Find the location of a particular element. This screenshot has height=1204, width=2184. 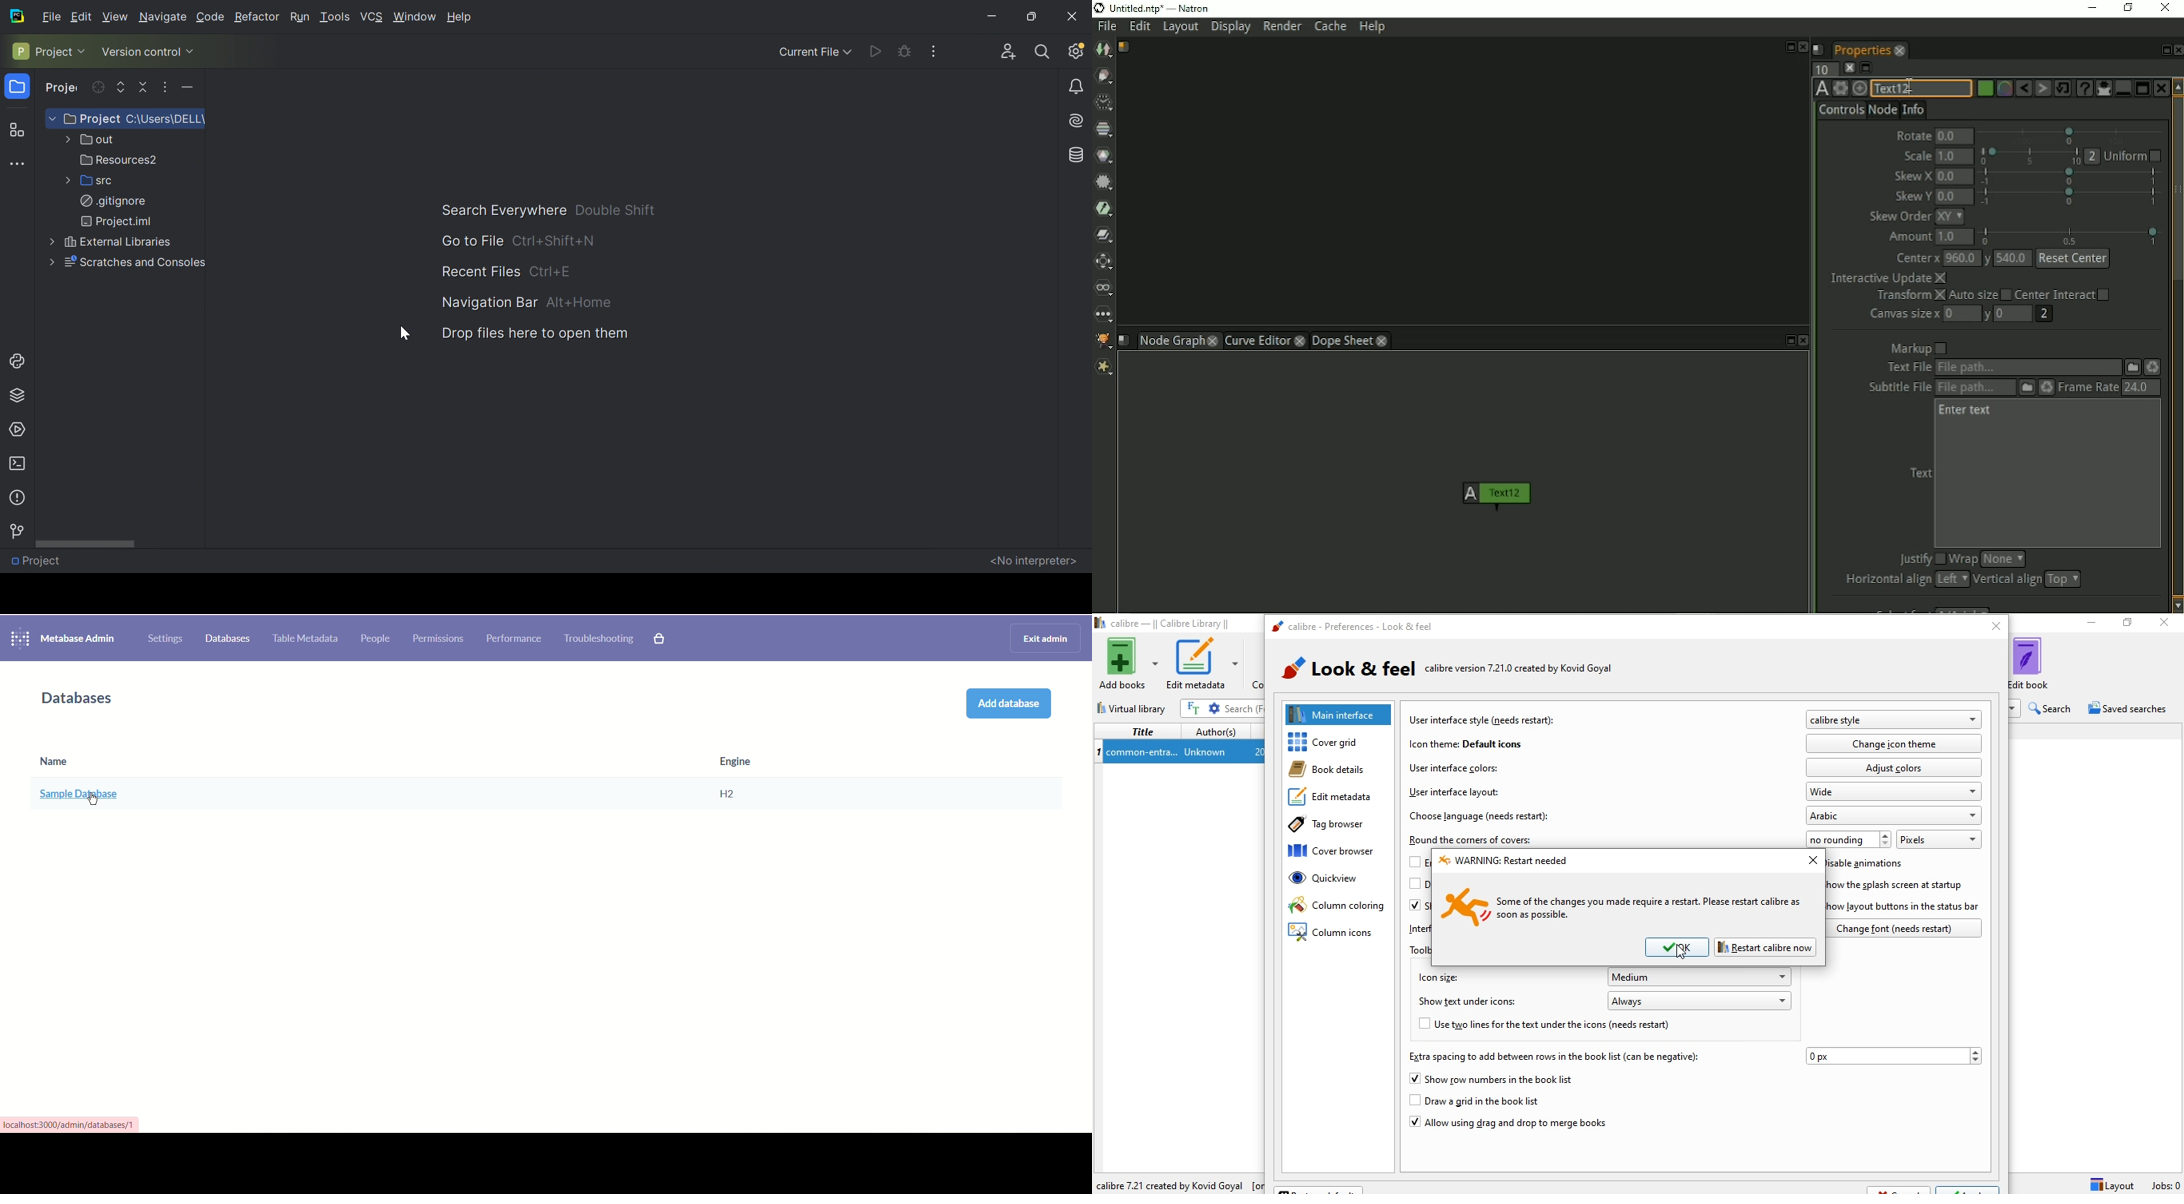

C:\Users\DELL is located at coordinates (166, 118).